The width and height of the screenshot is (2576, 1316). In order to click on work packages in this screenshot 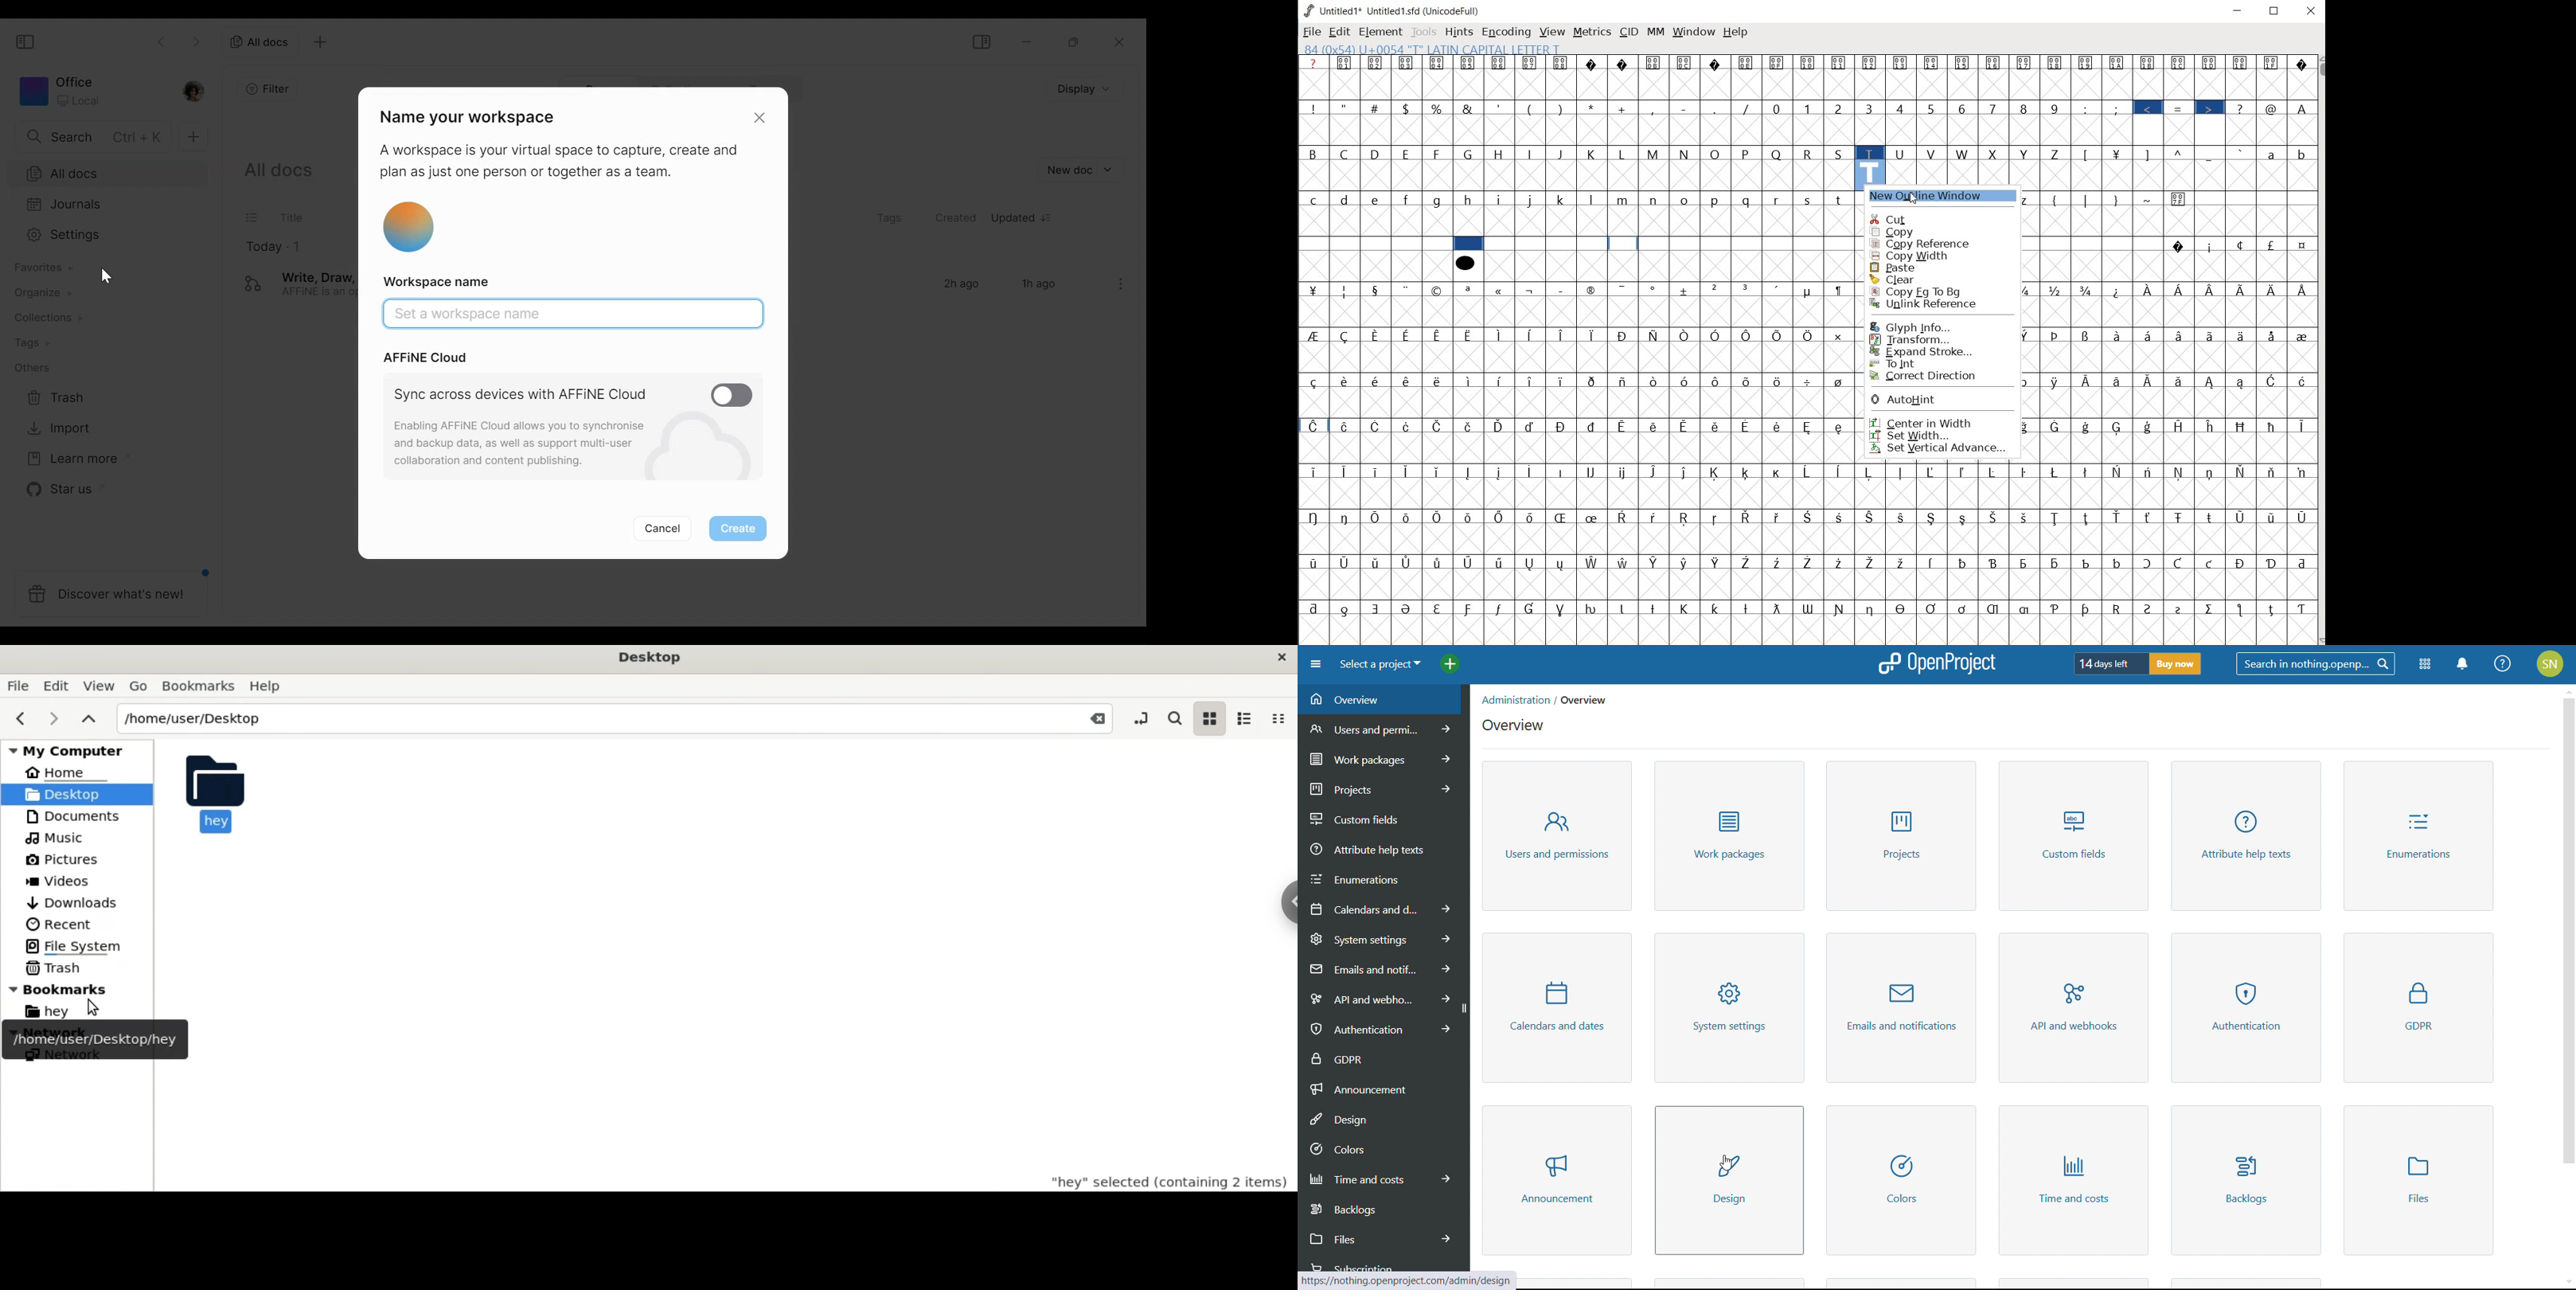, I will do `click(1903, 836)`.